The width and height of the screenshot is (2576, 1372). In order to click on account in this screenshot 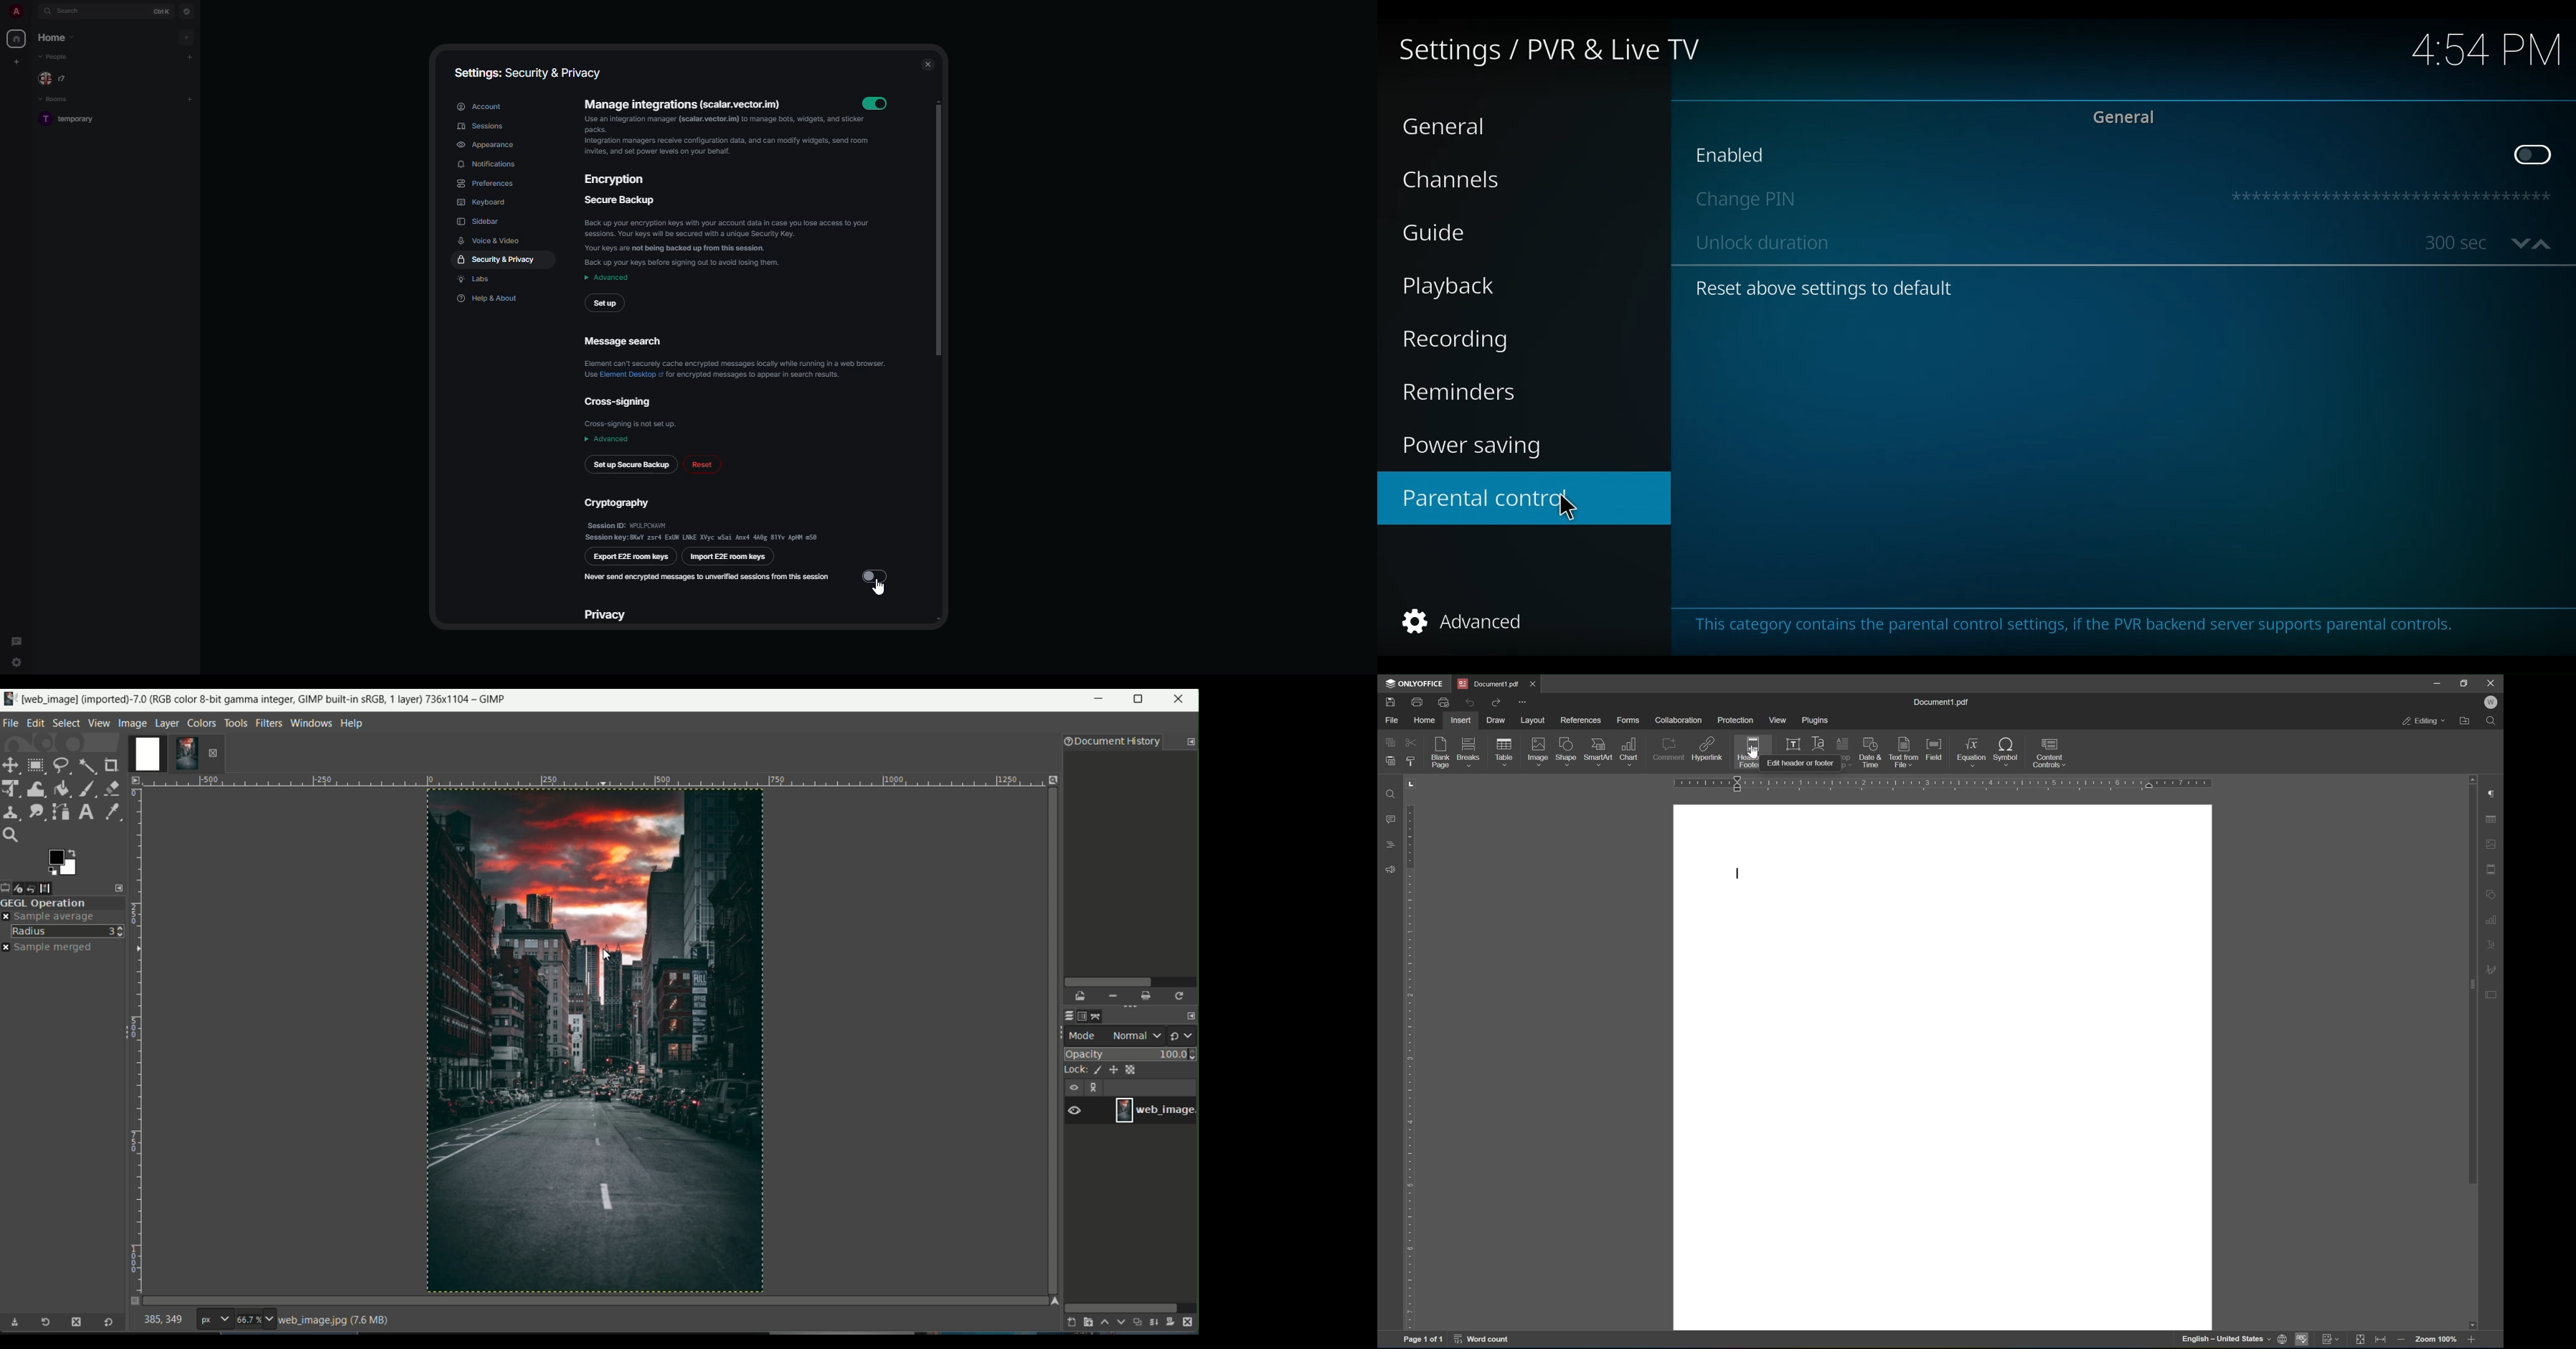, I will do `click(481, 106)`.